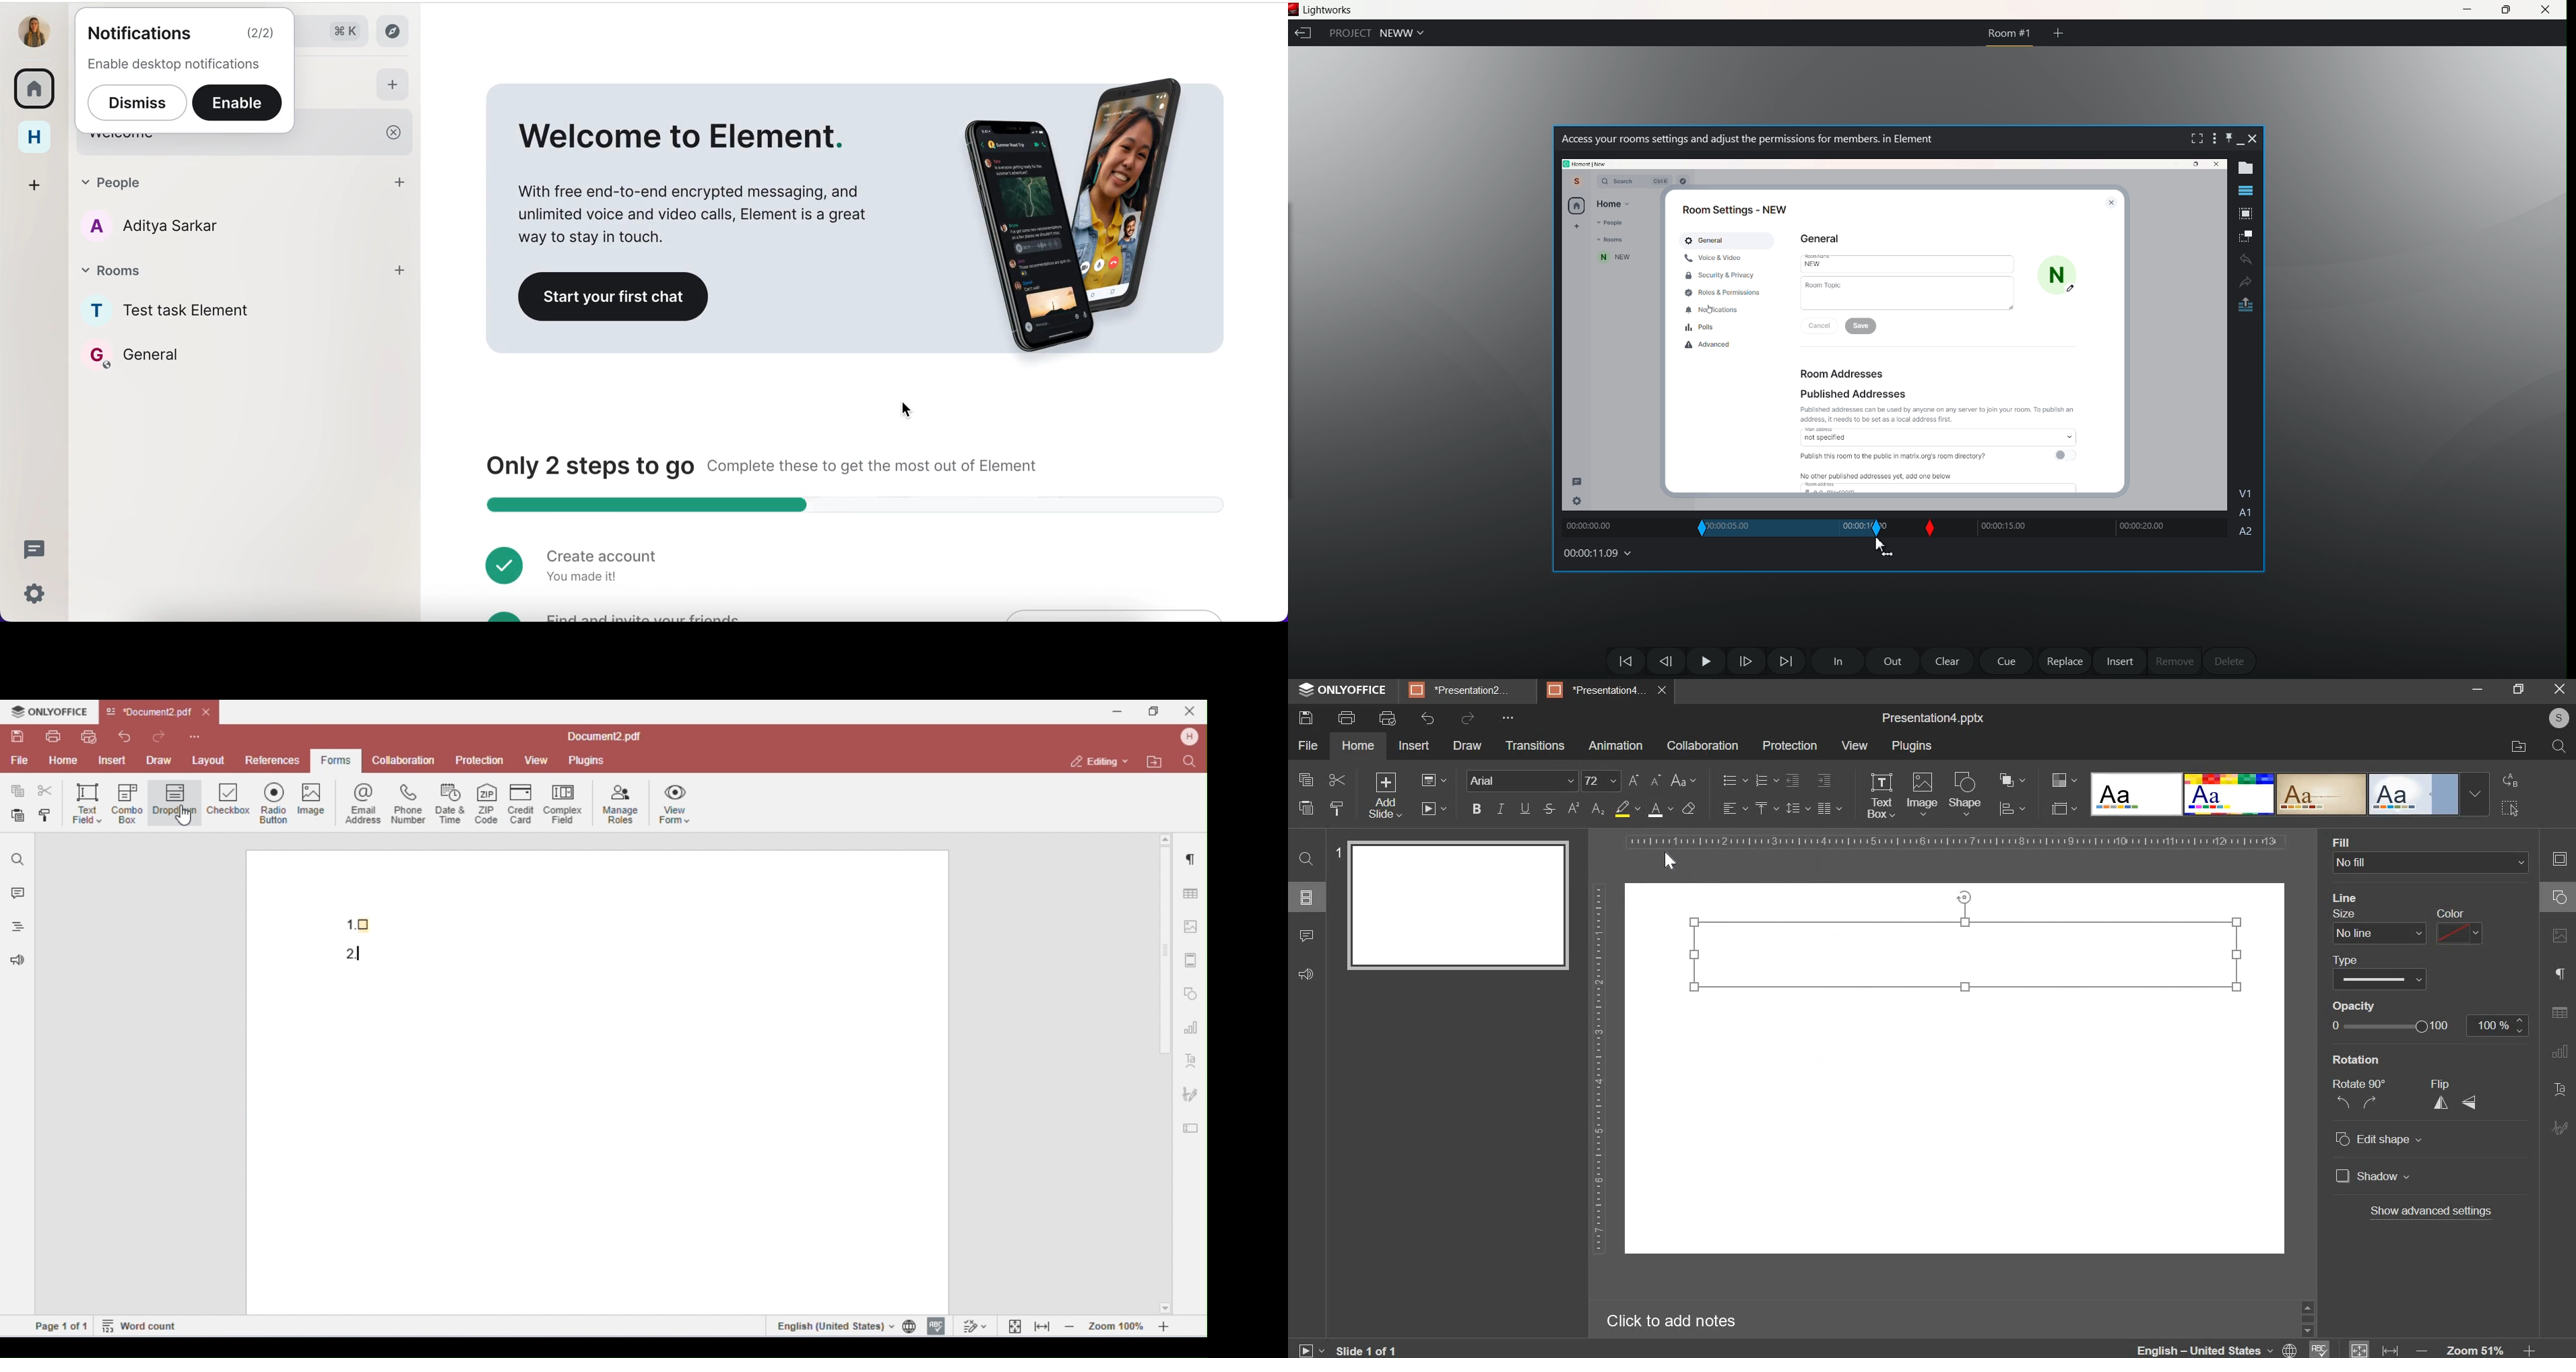  I want to click on change slide layout, so click(1434, 780).